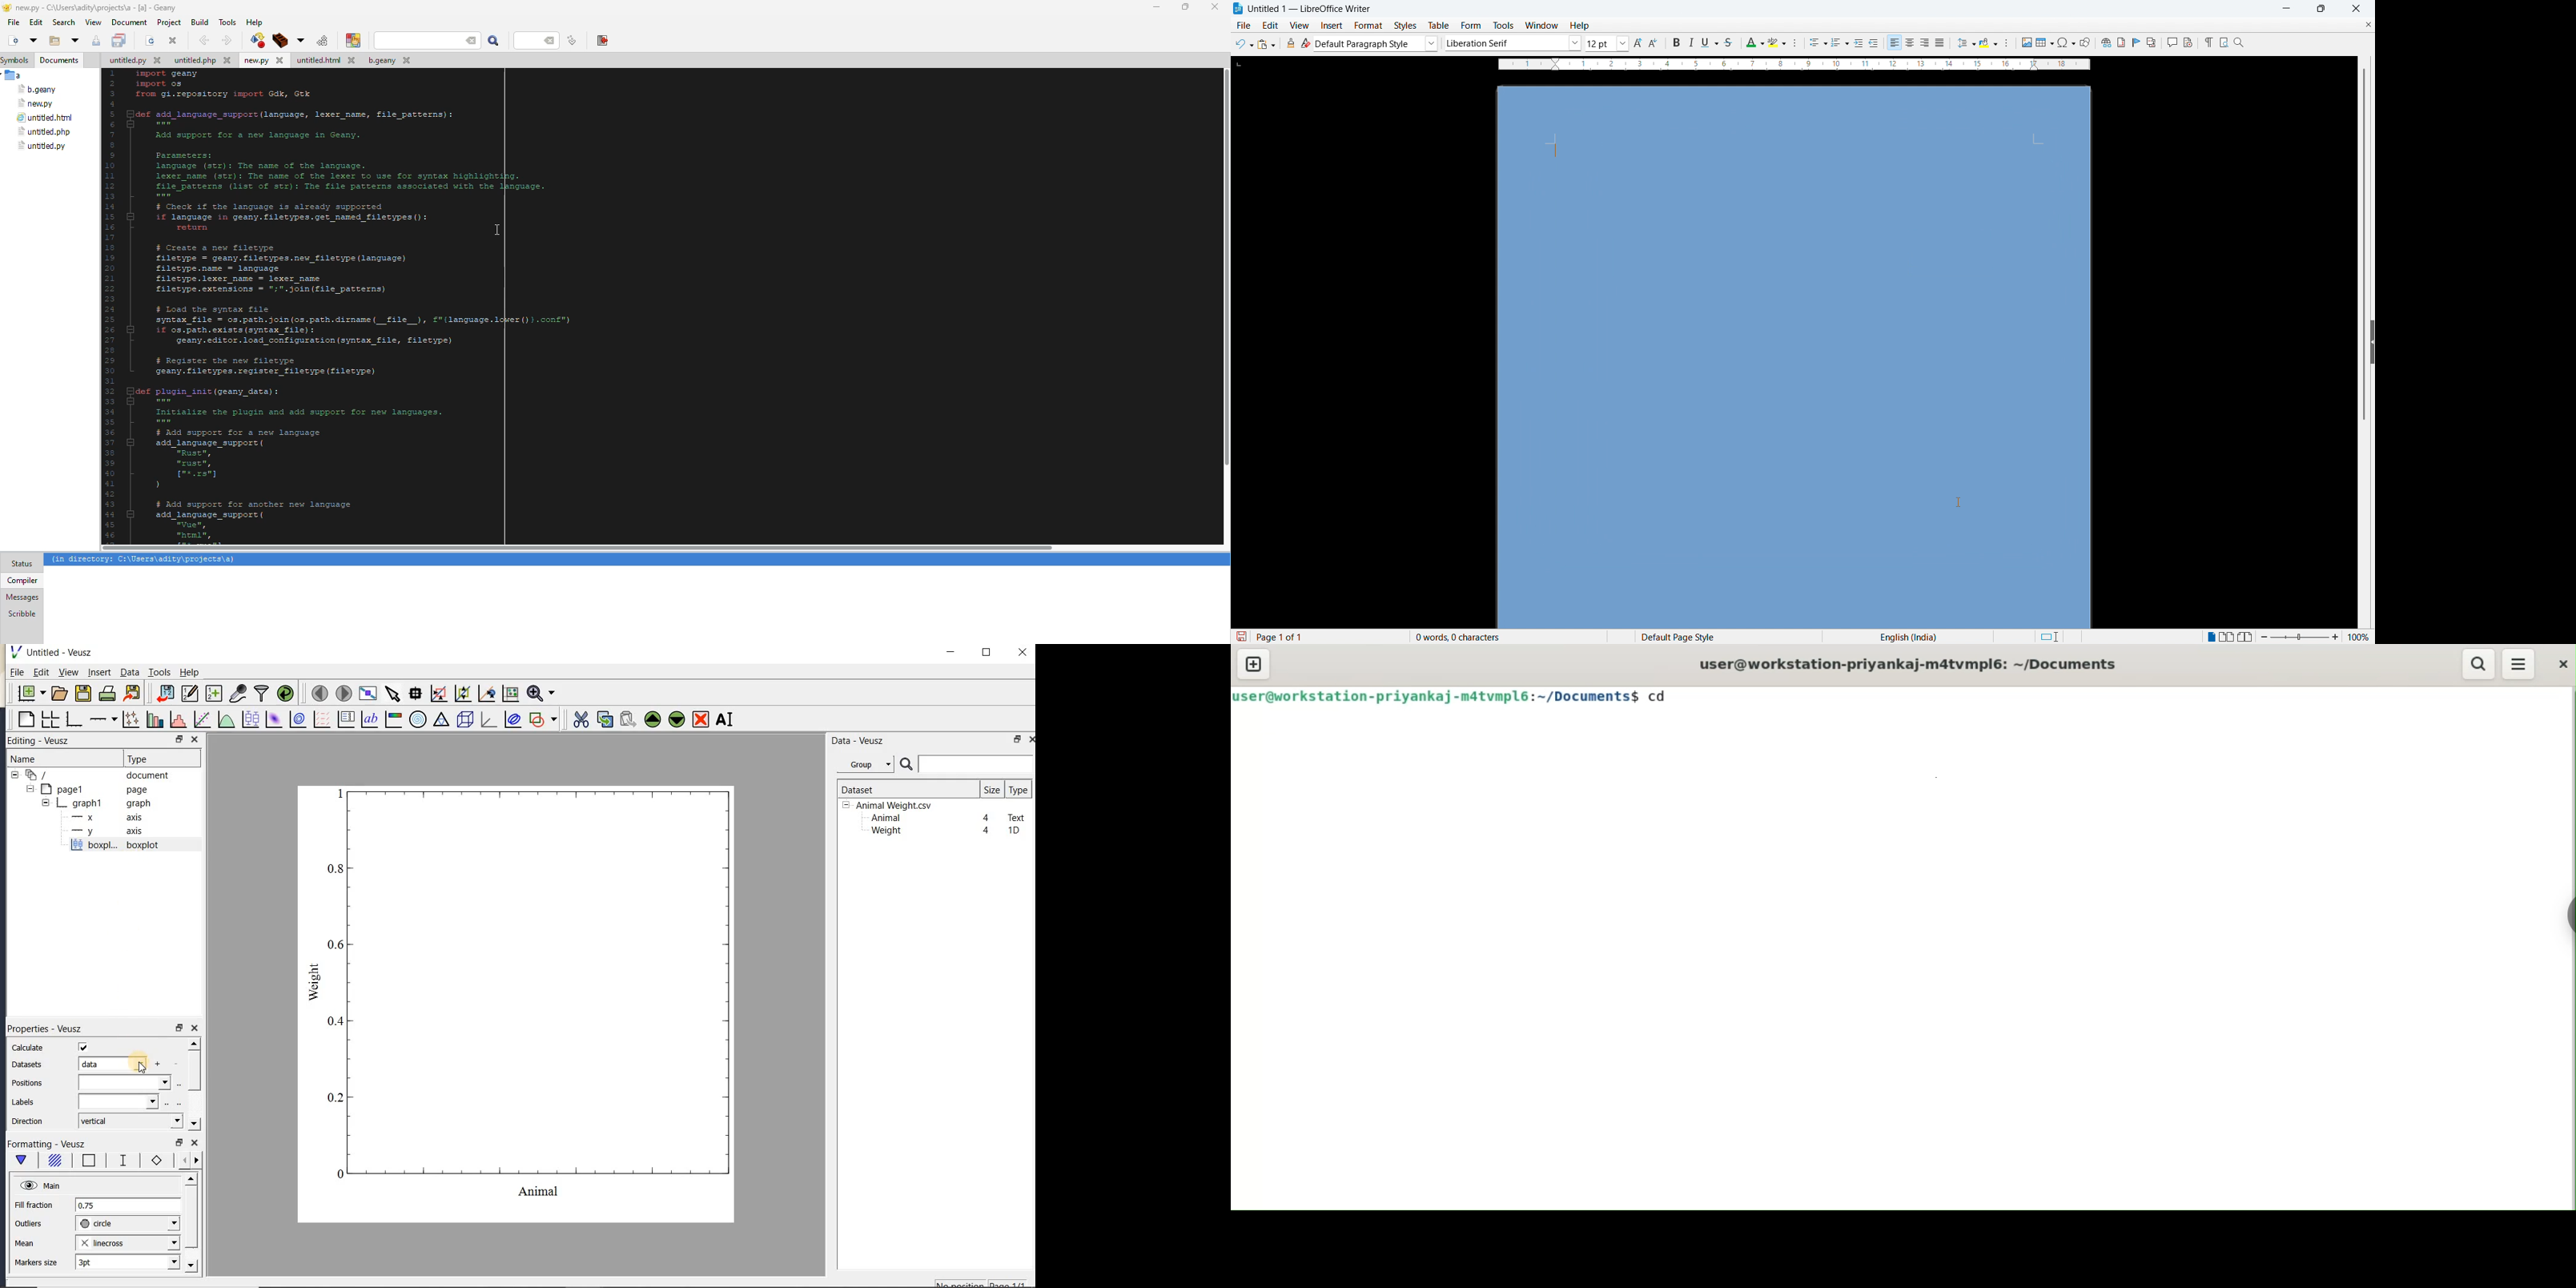  I want to click on save , so click(1240, 637).